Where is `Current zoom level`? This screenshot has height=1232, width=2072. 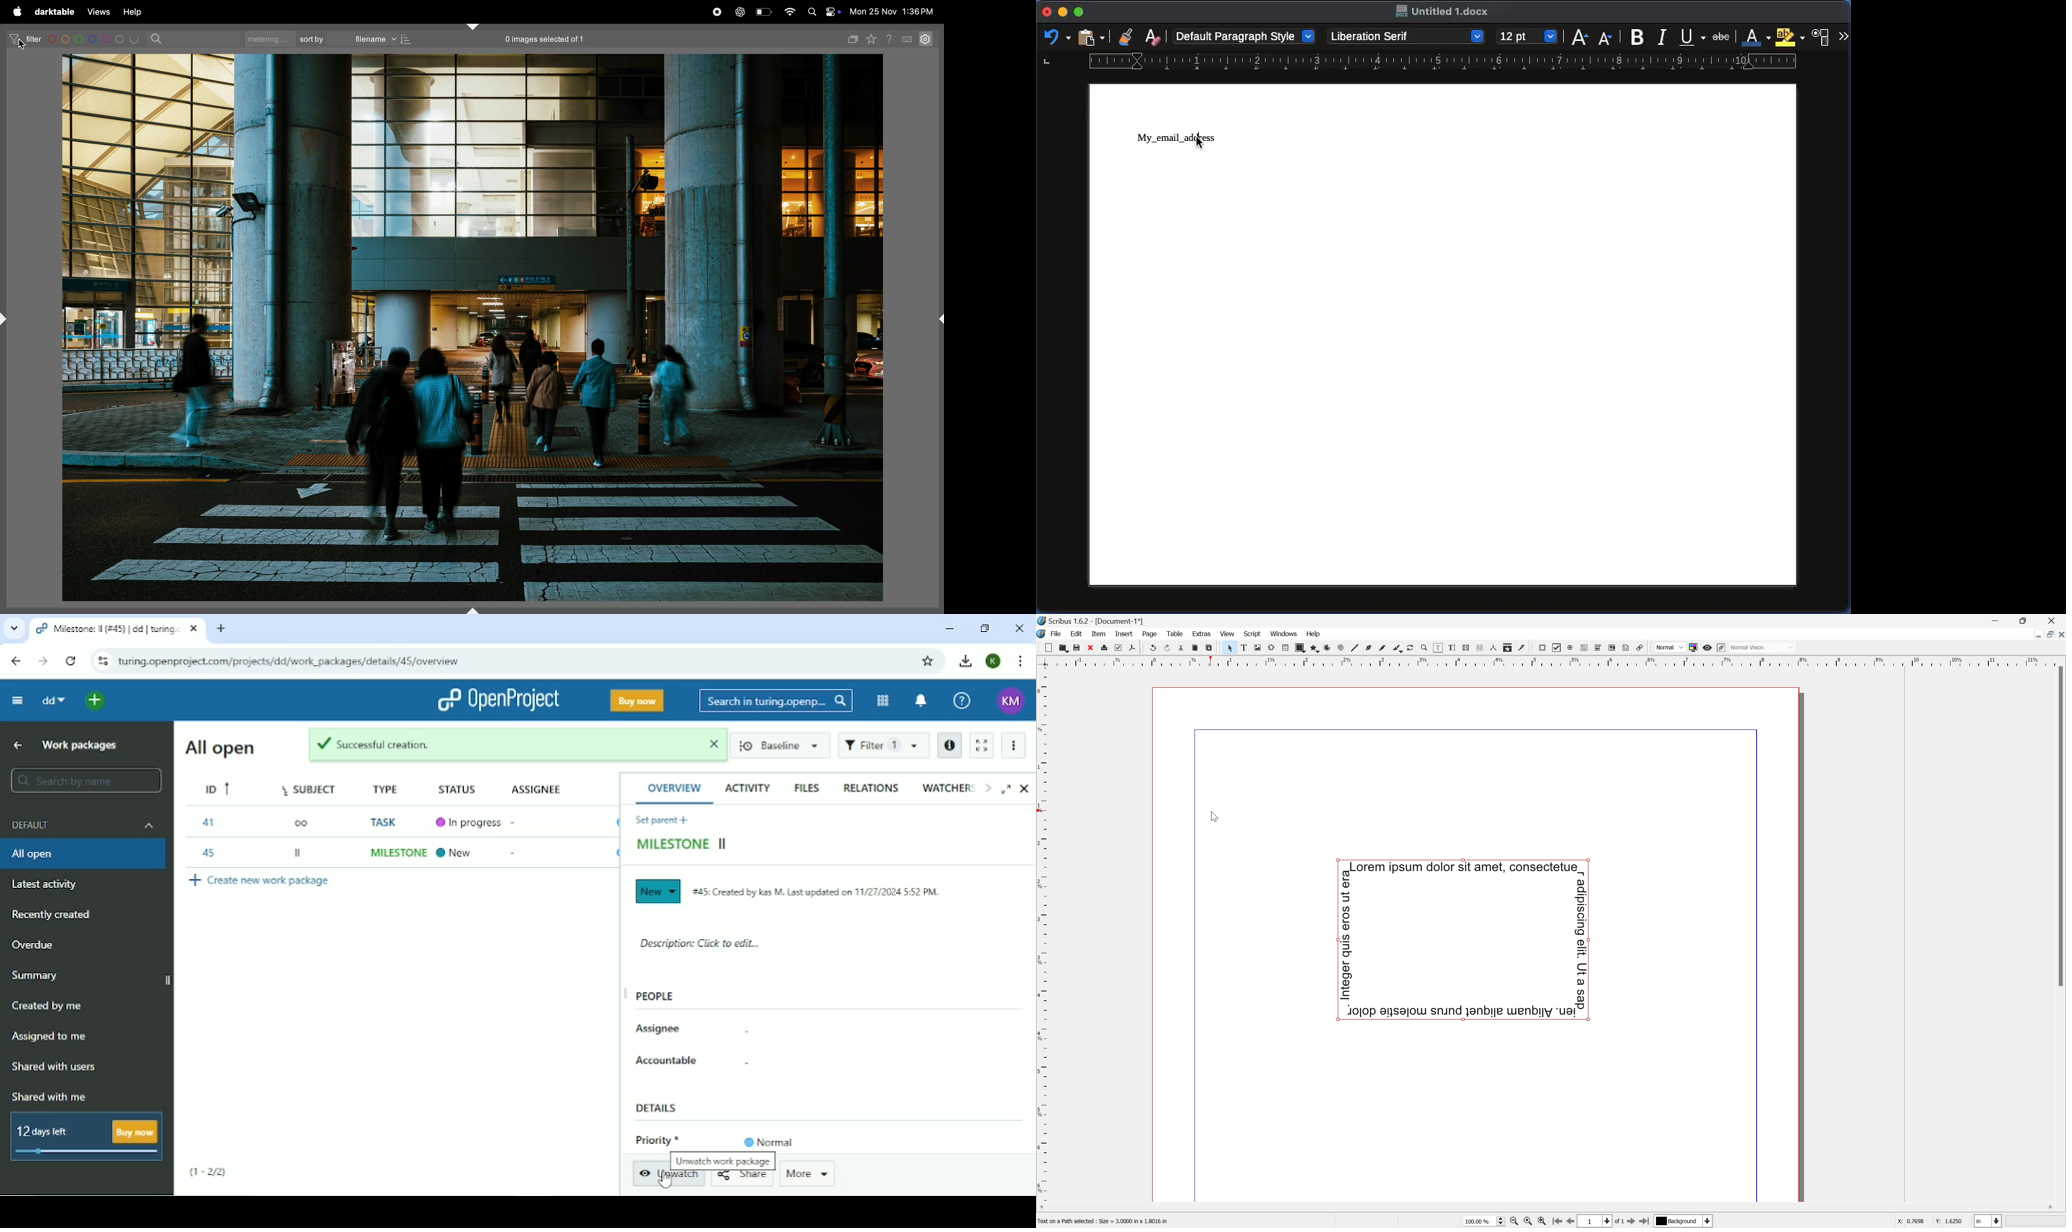 Current zoom level is located at coordinates (1484, 1222).